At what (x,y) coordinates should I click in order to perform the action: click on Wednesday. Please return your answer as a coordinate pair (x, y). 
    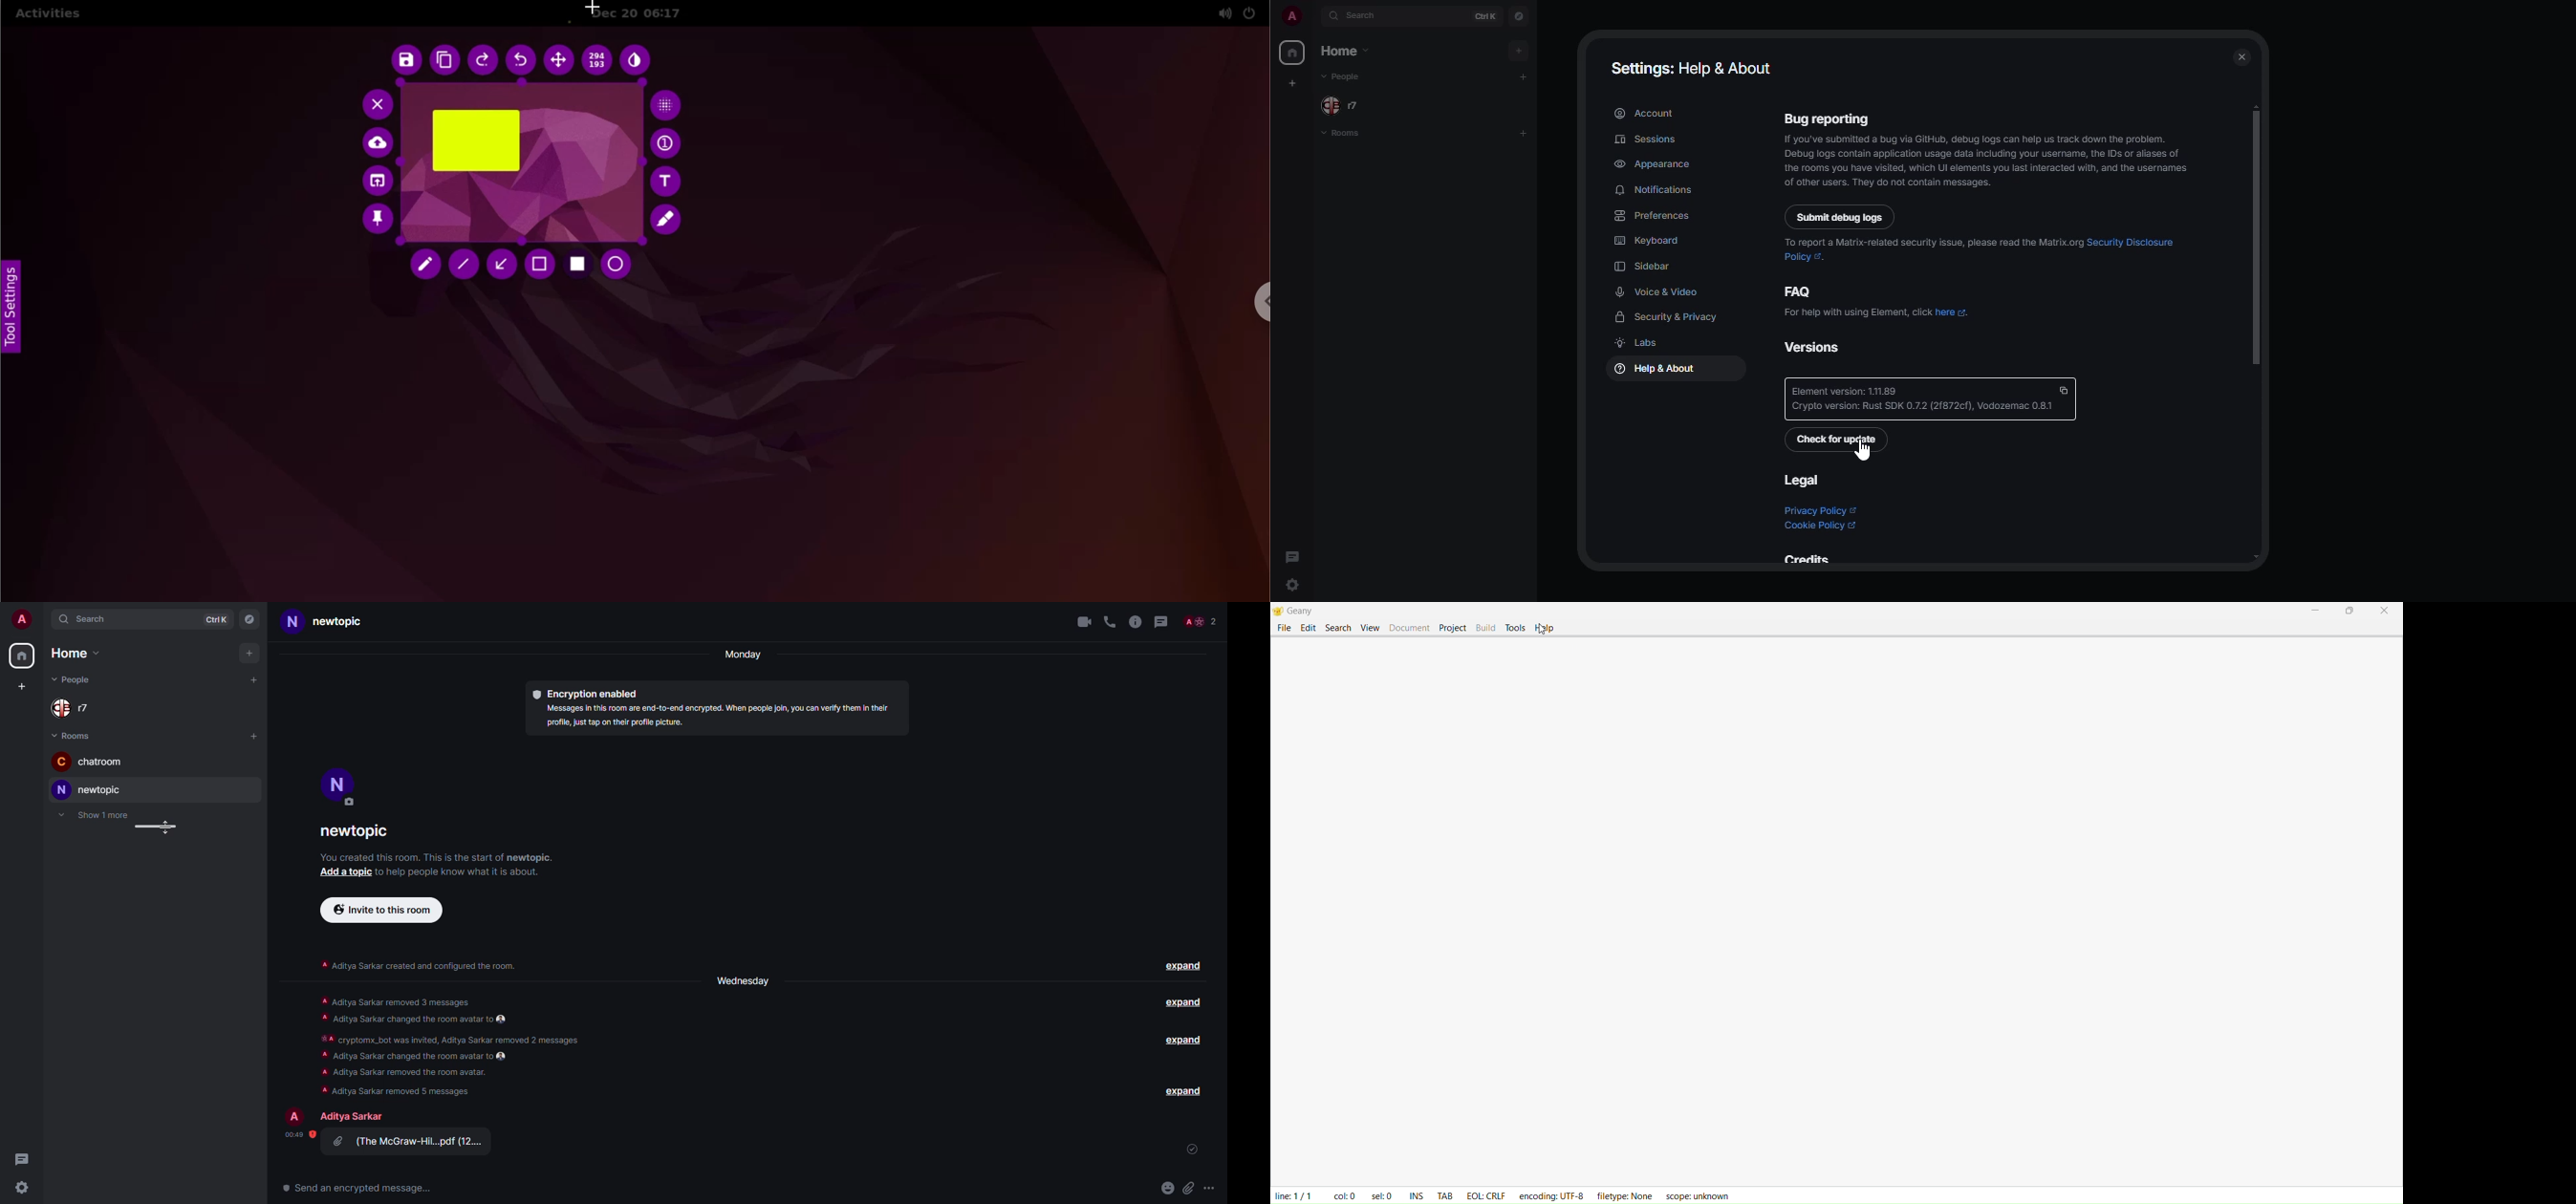
    Looking at the image, I should click on (744, 979).